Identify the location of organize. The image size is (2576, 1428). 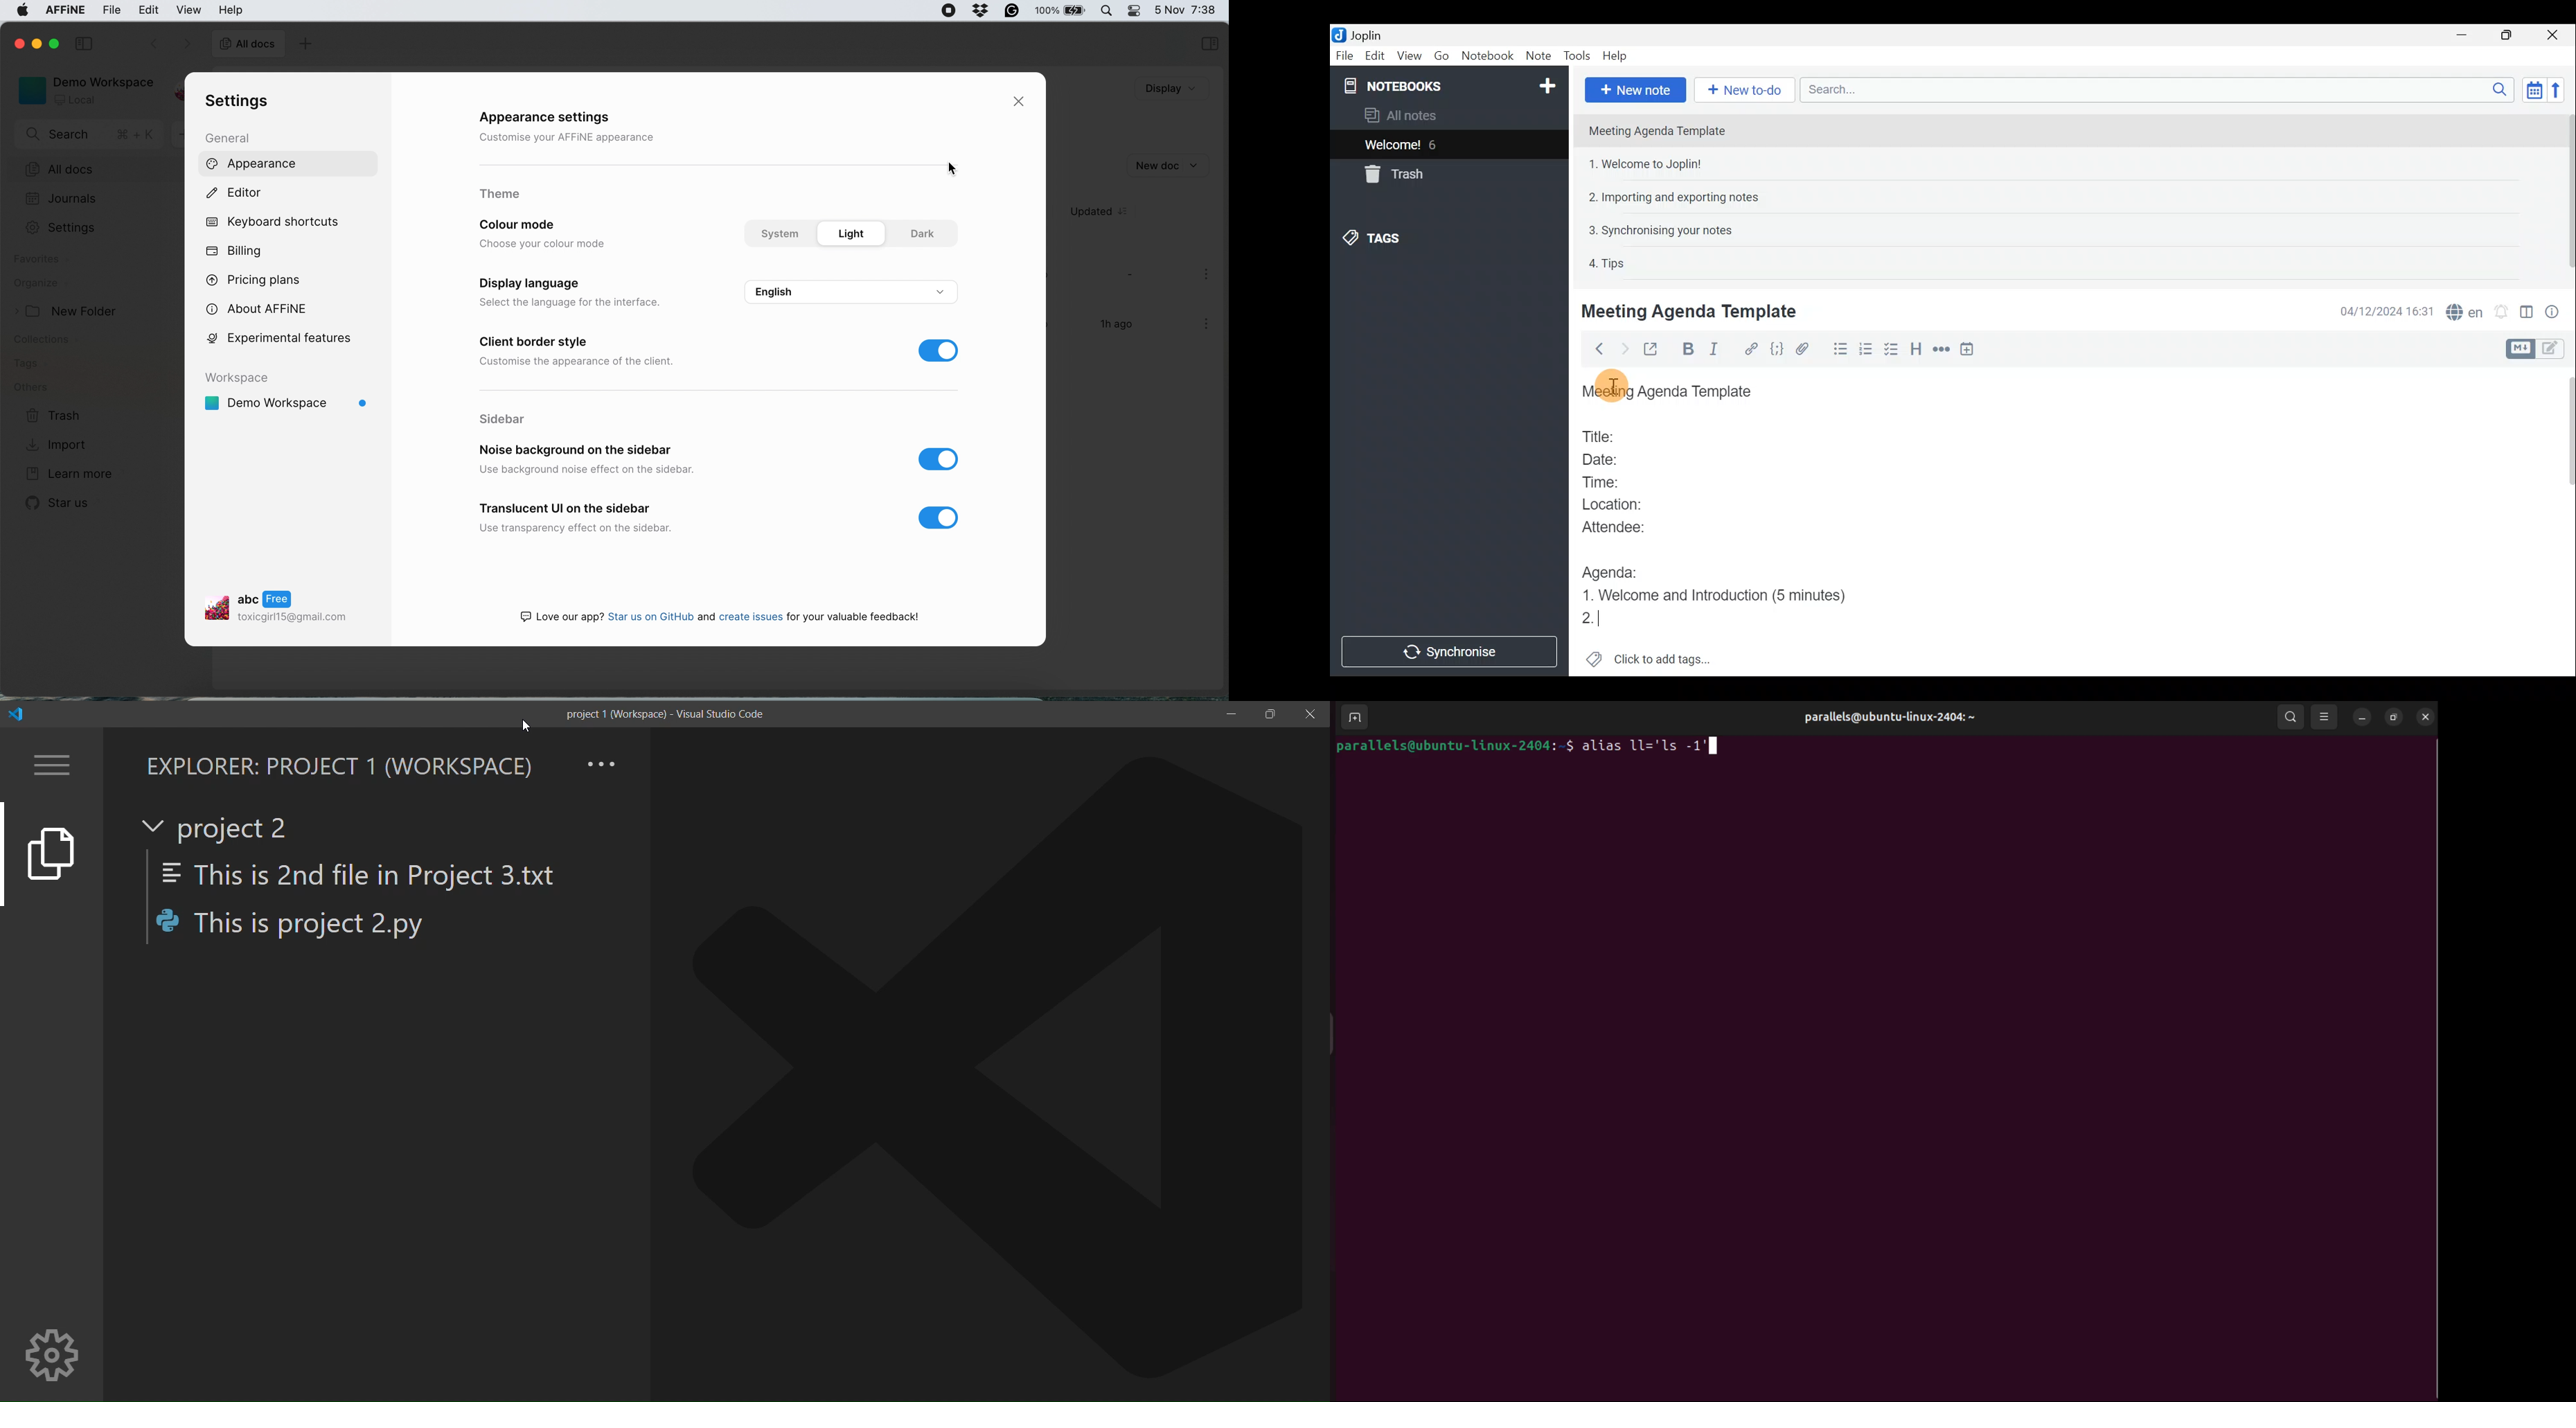
(40, 283).